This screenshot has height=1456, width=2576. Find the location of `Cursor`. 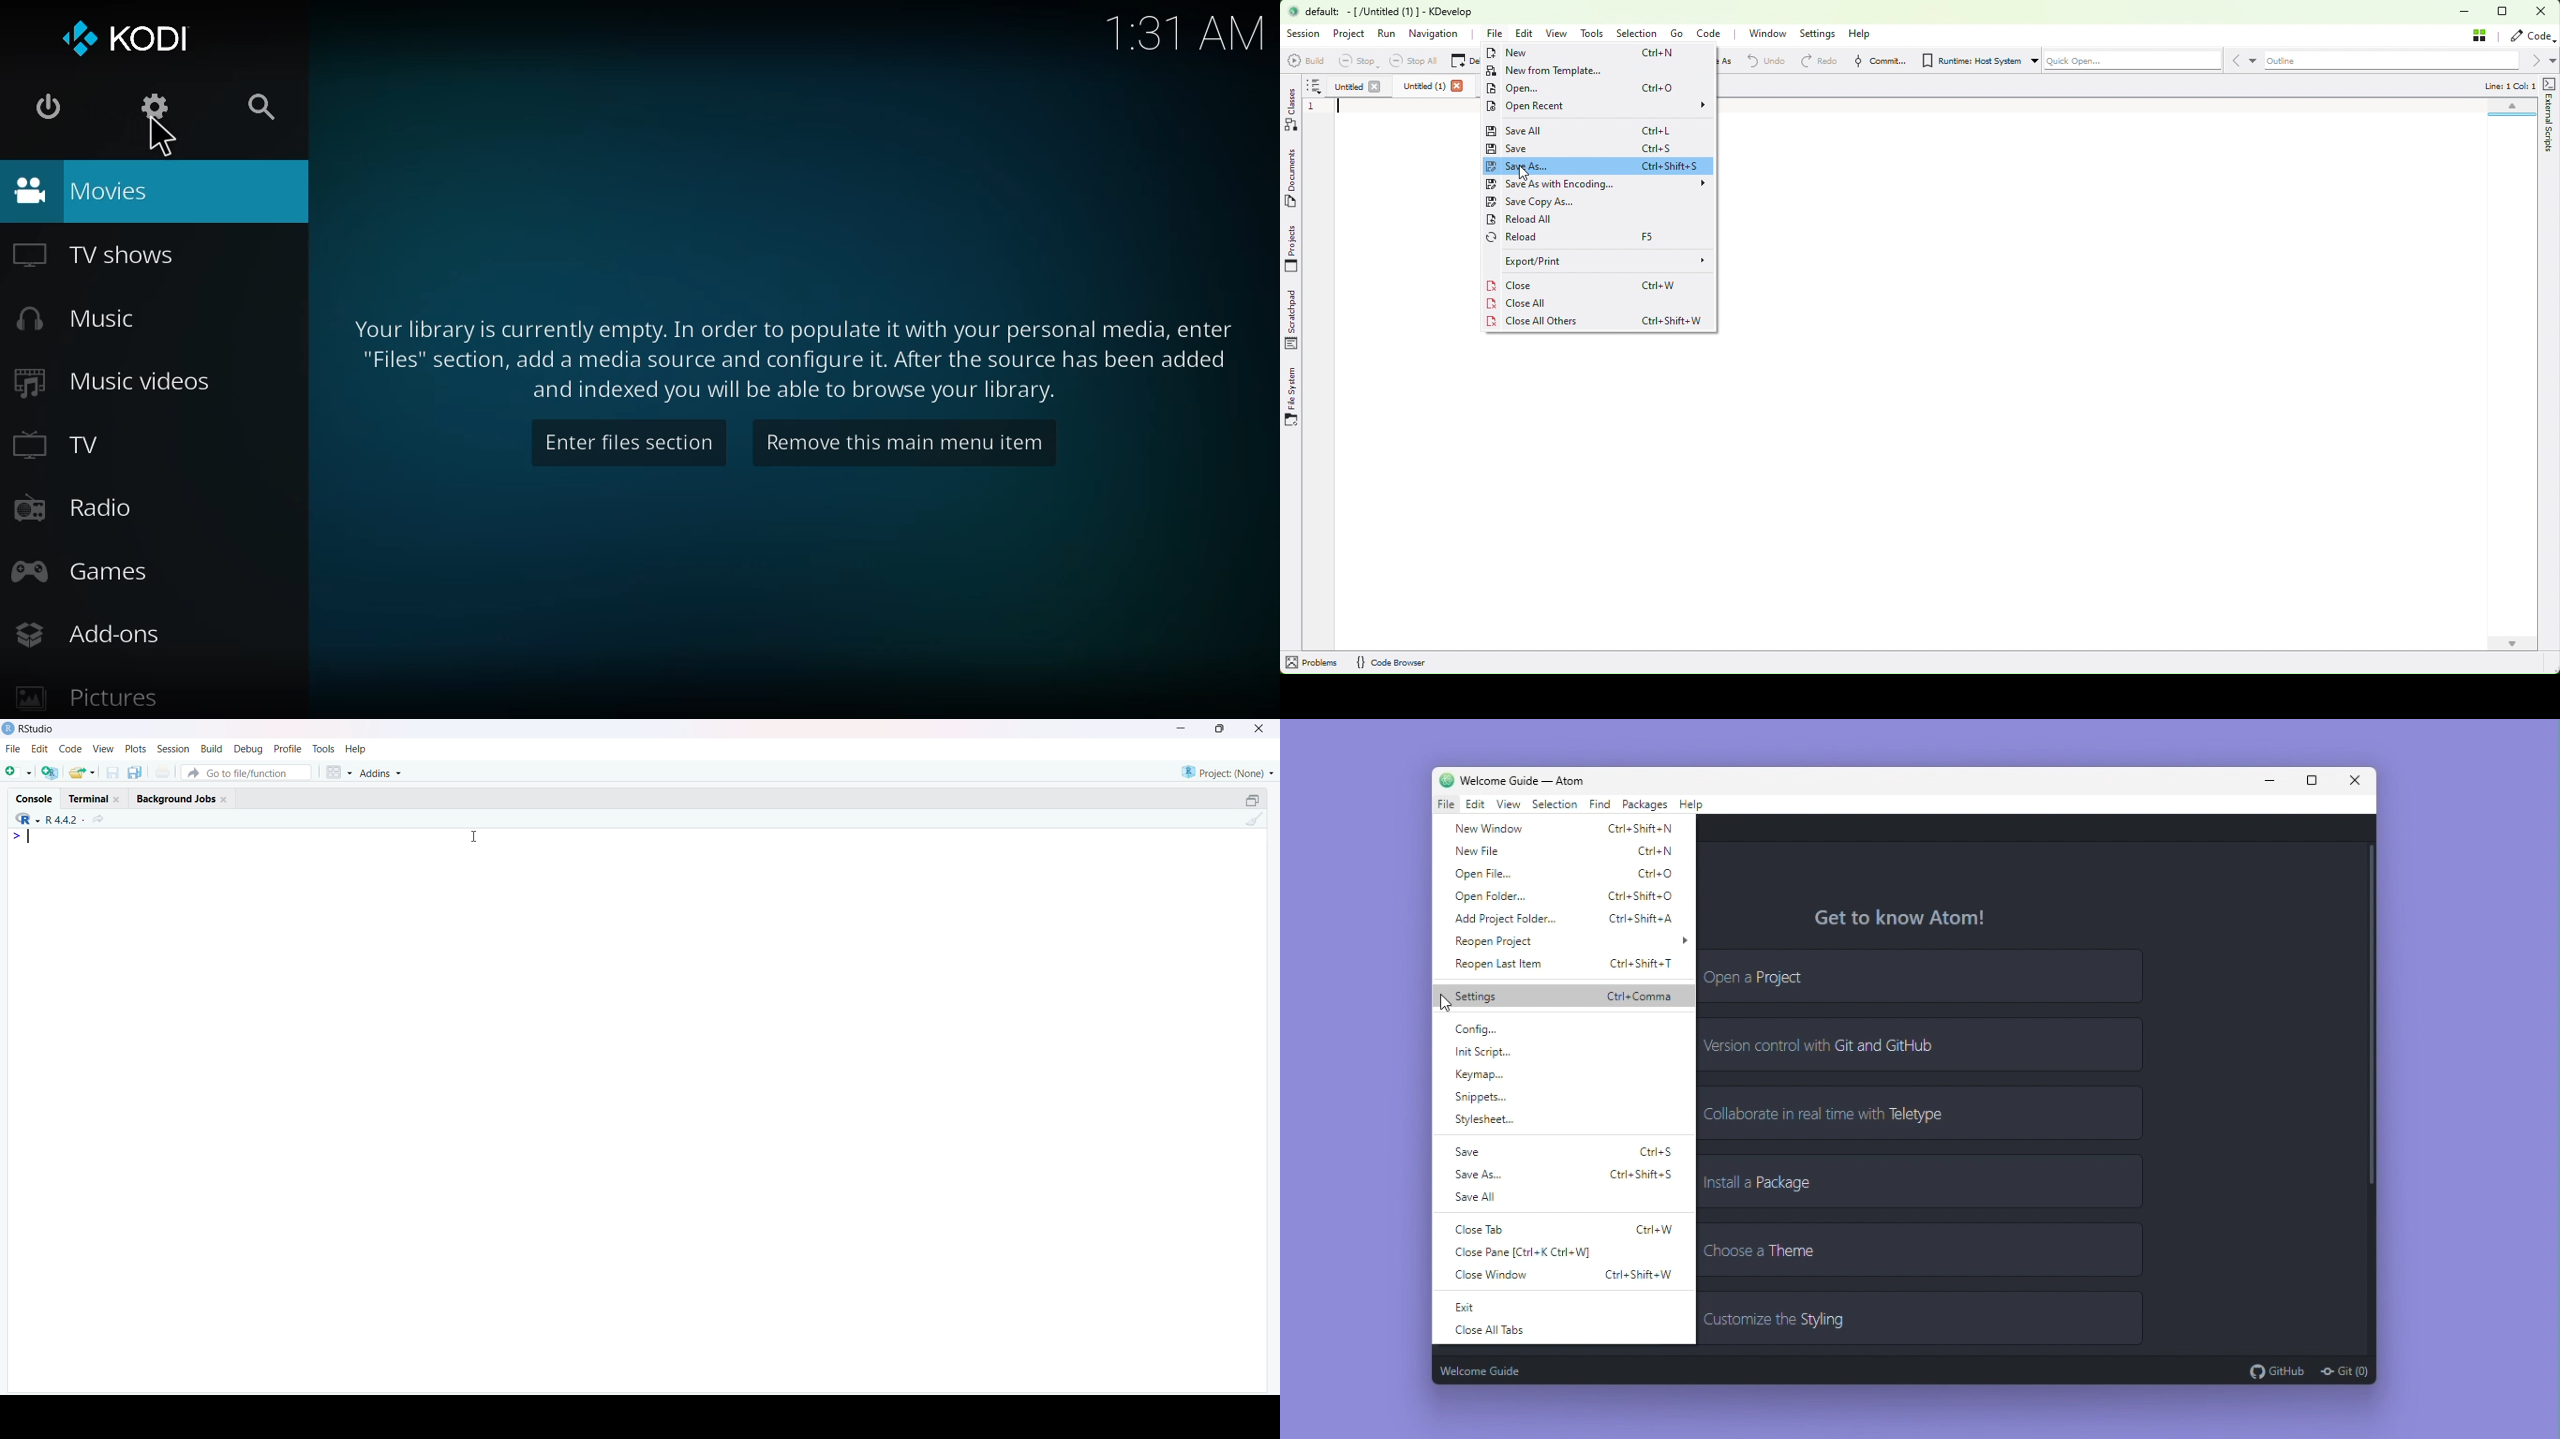

Cursor is located at coordinates (474, 836).